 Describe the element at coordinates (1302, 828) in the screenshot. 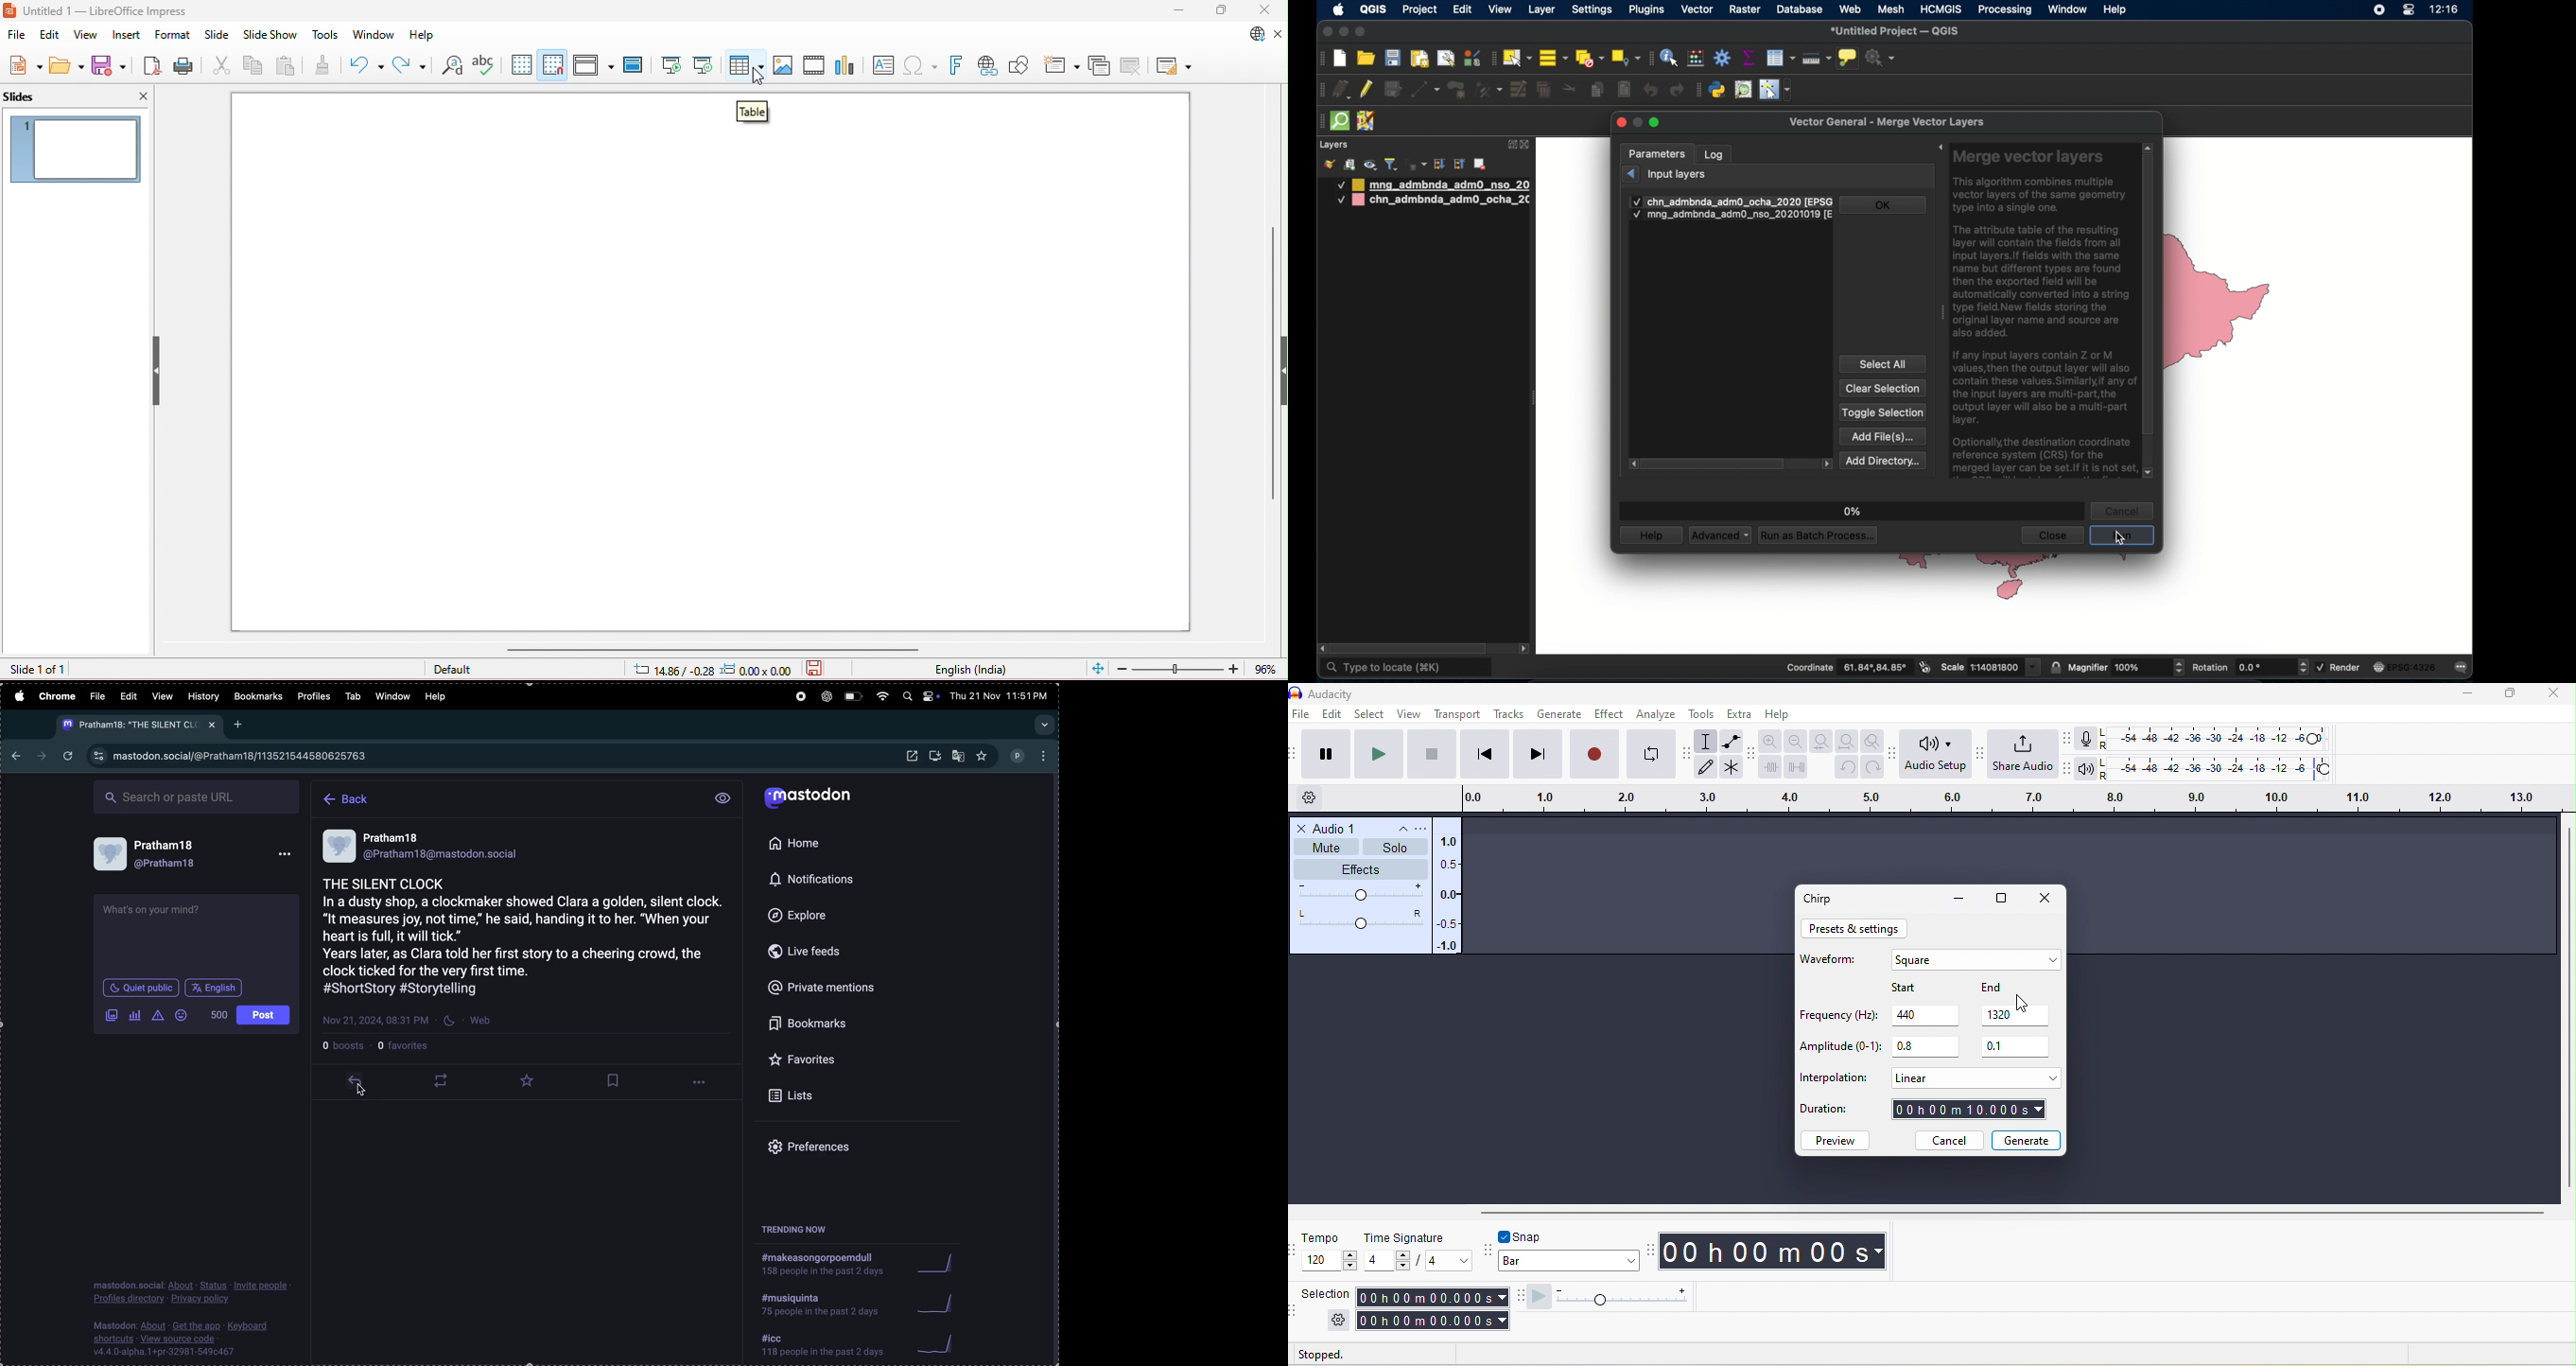

I see `close` at that location.